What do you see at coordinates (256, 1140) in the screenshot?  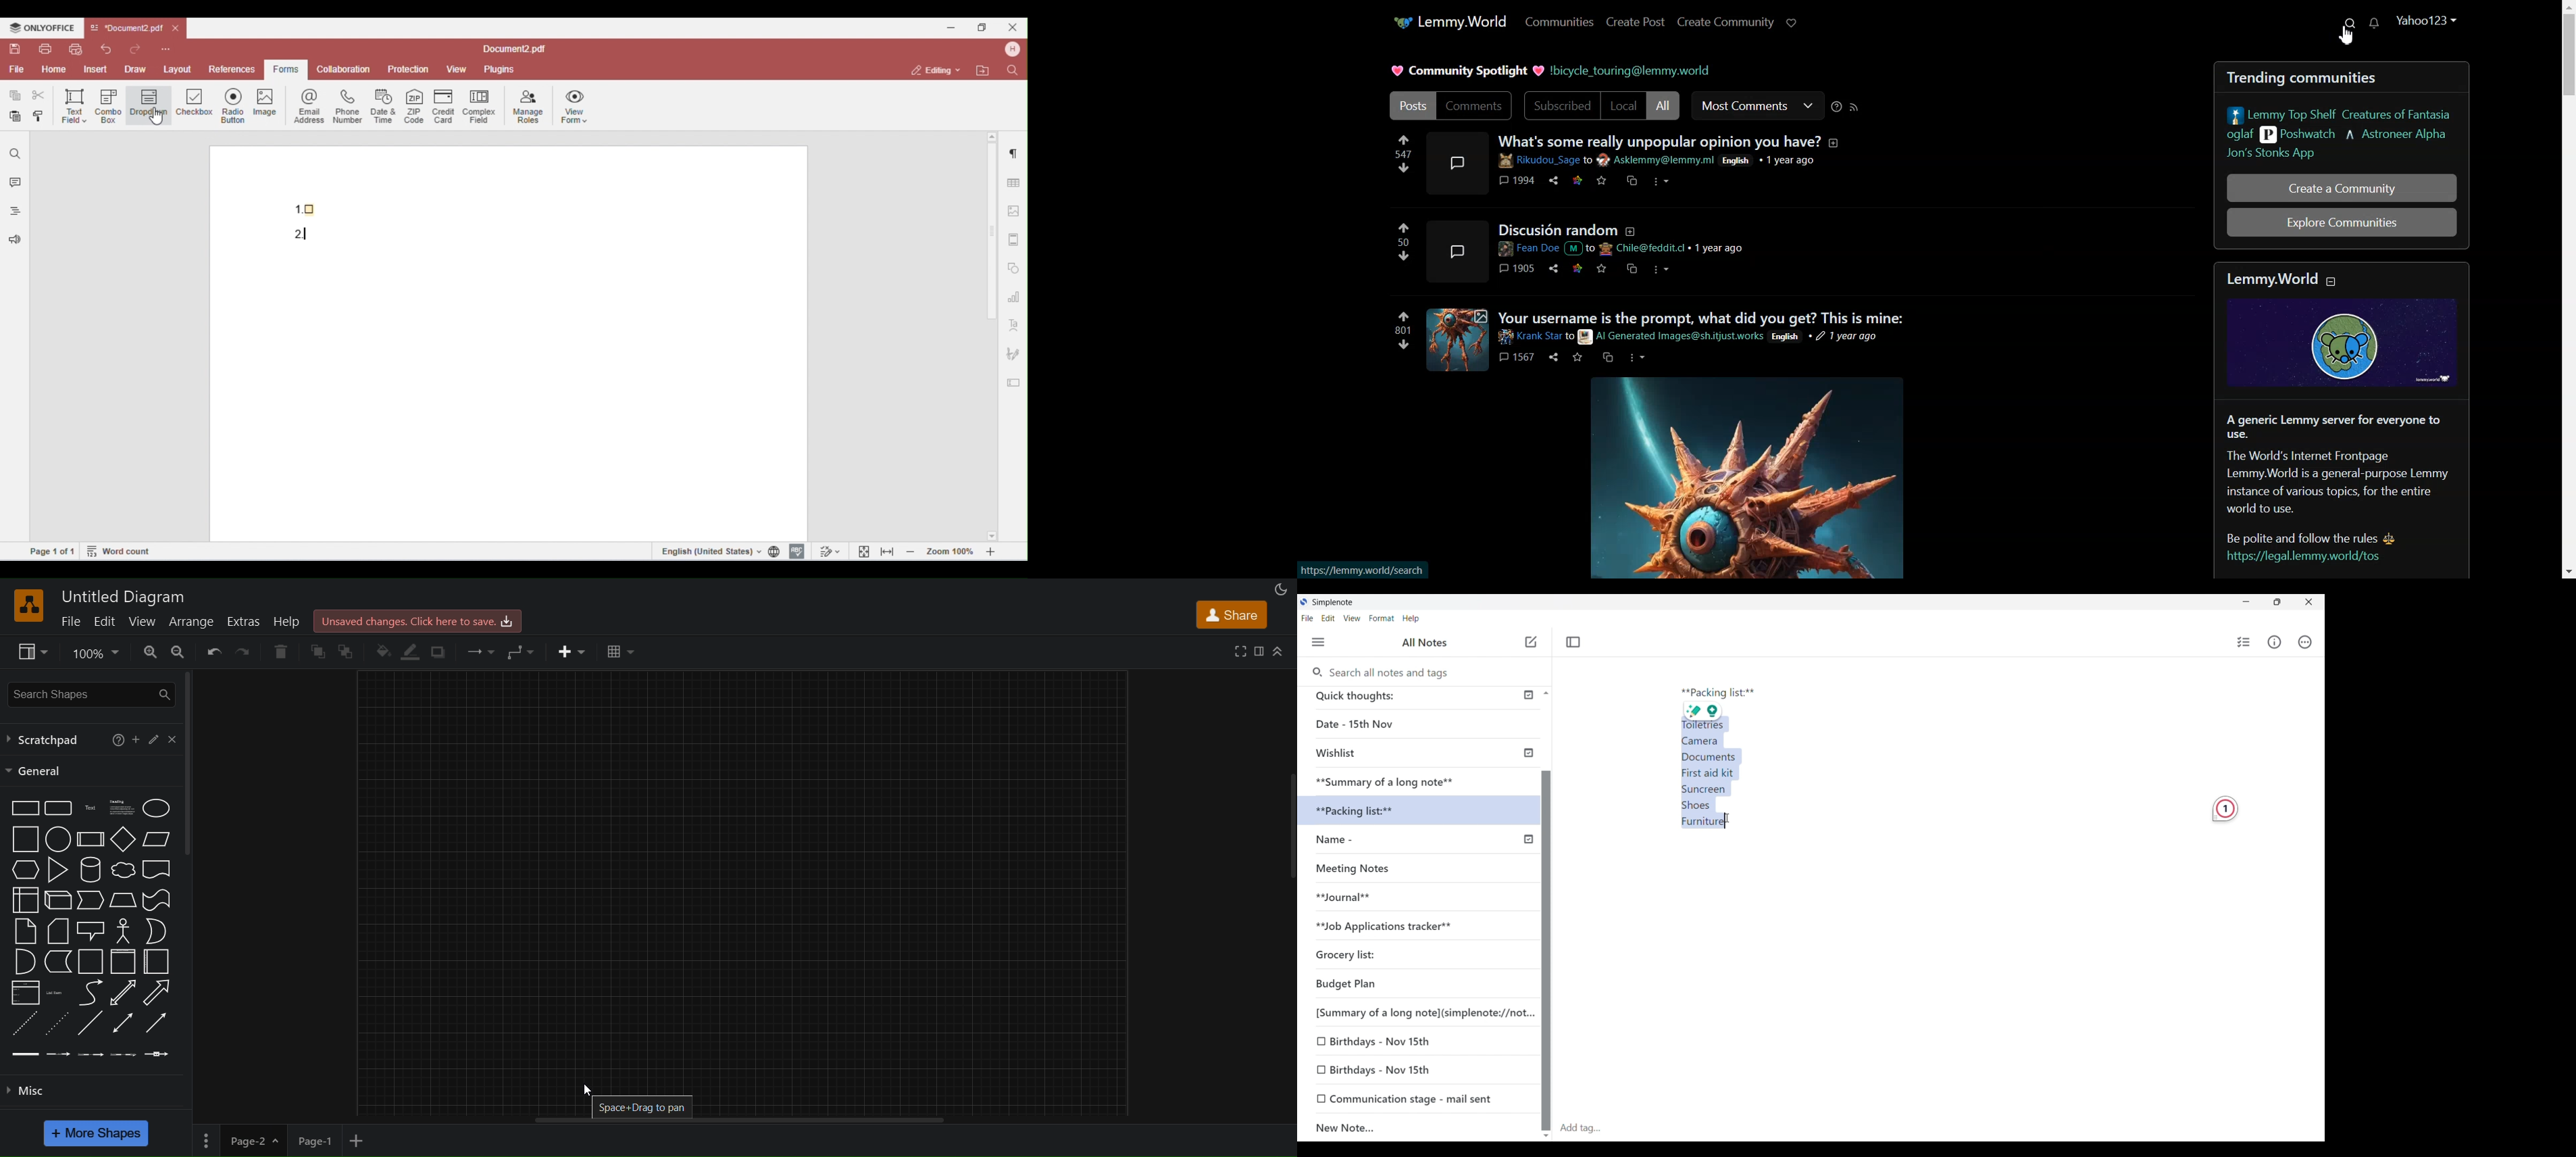 I see `page 2` at bounding box center [256, 1140].